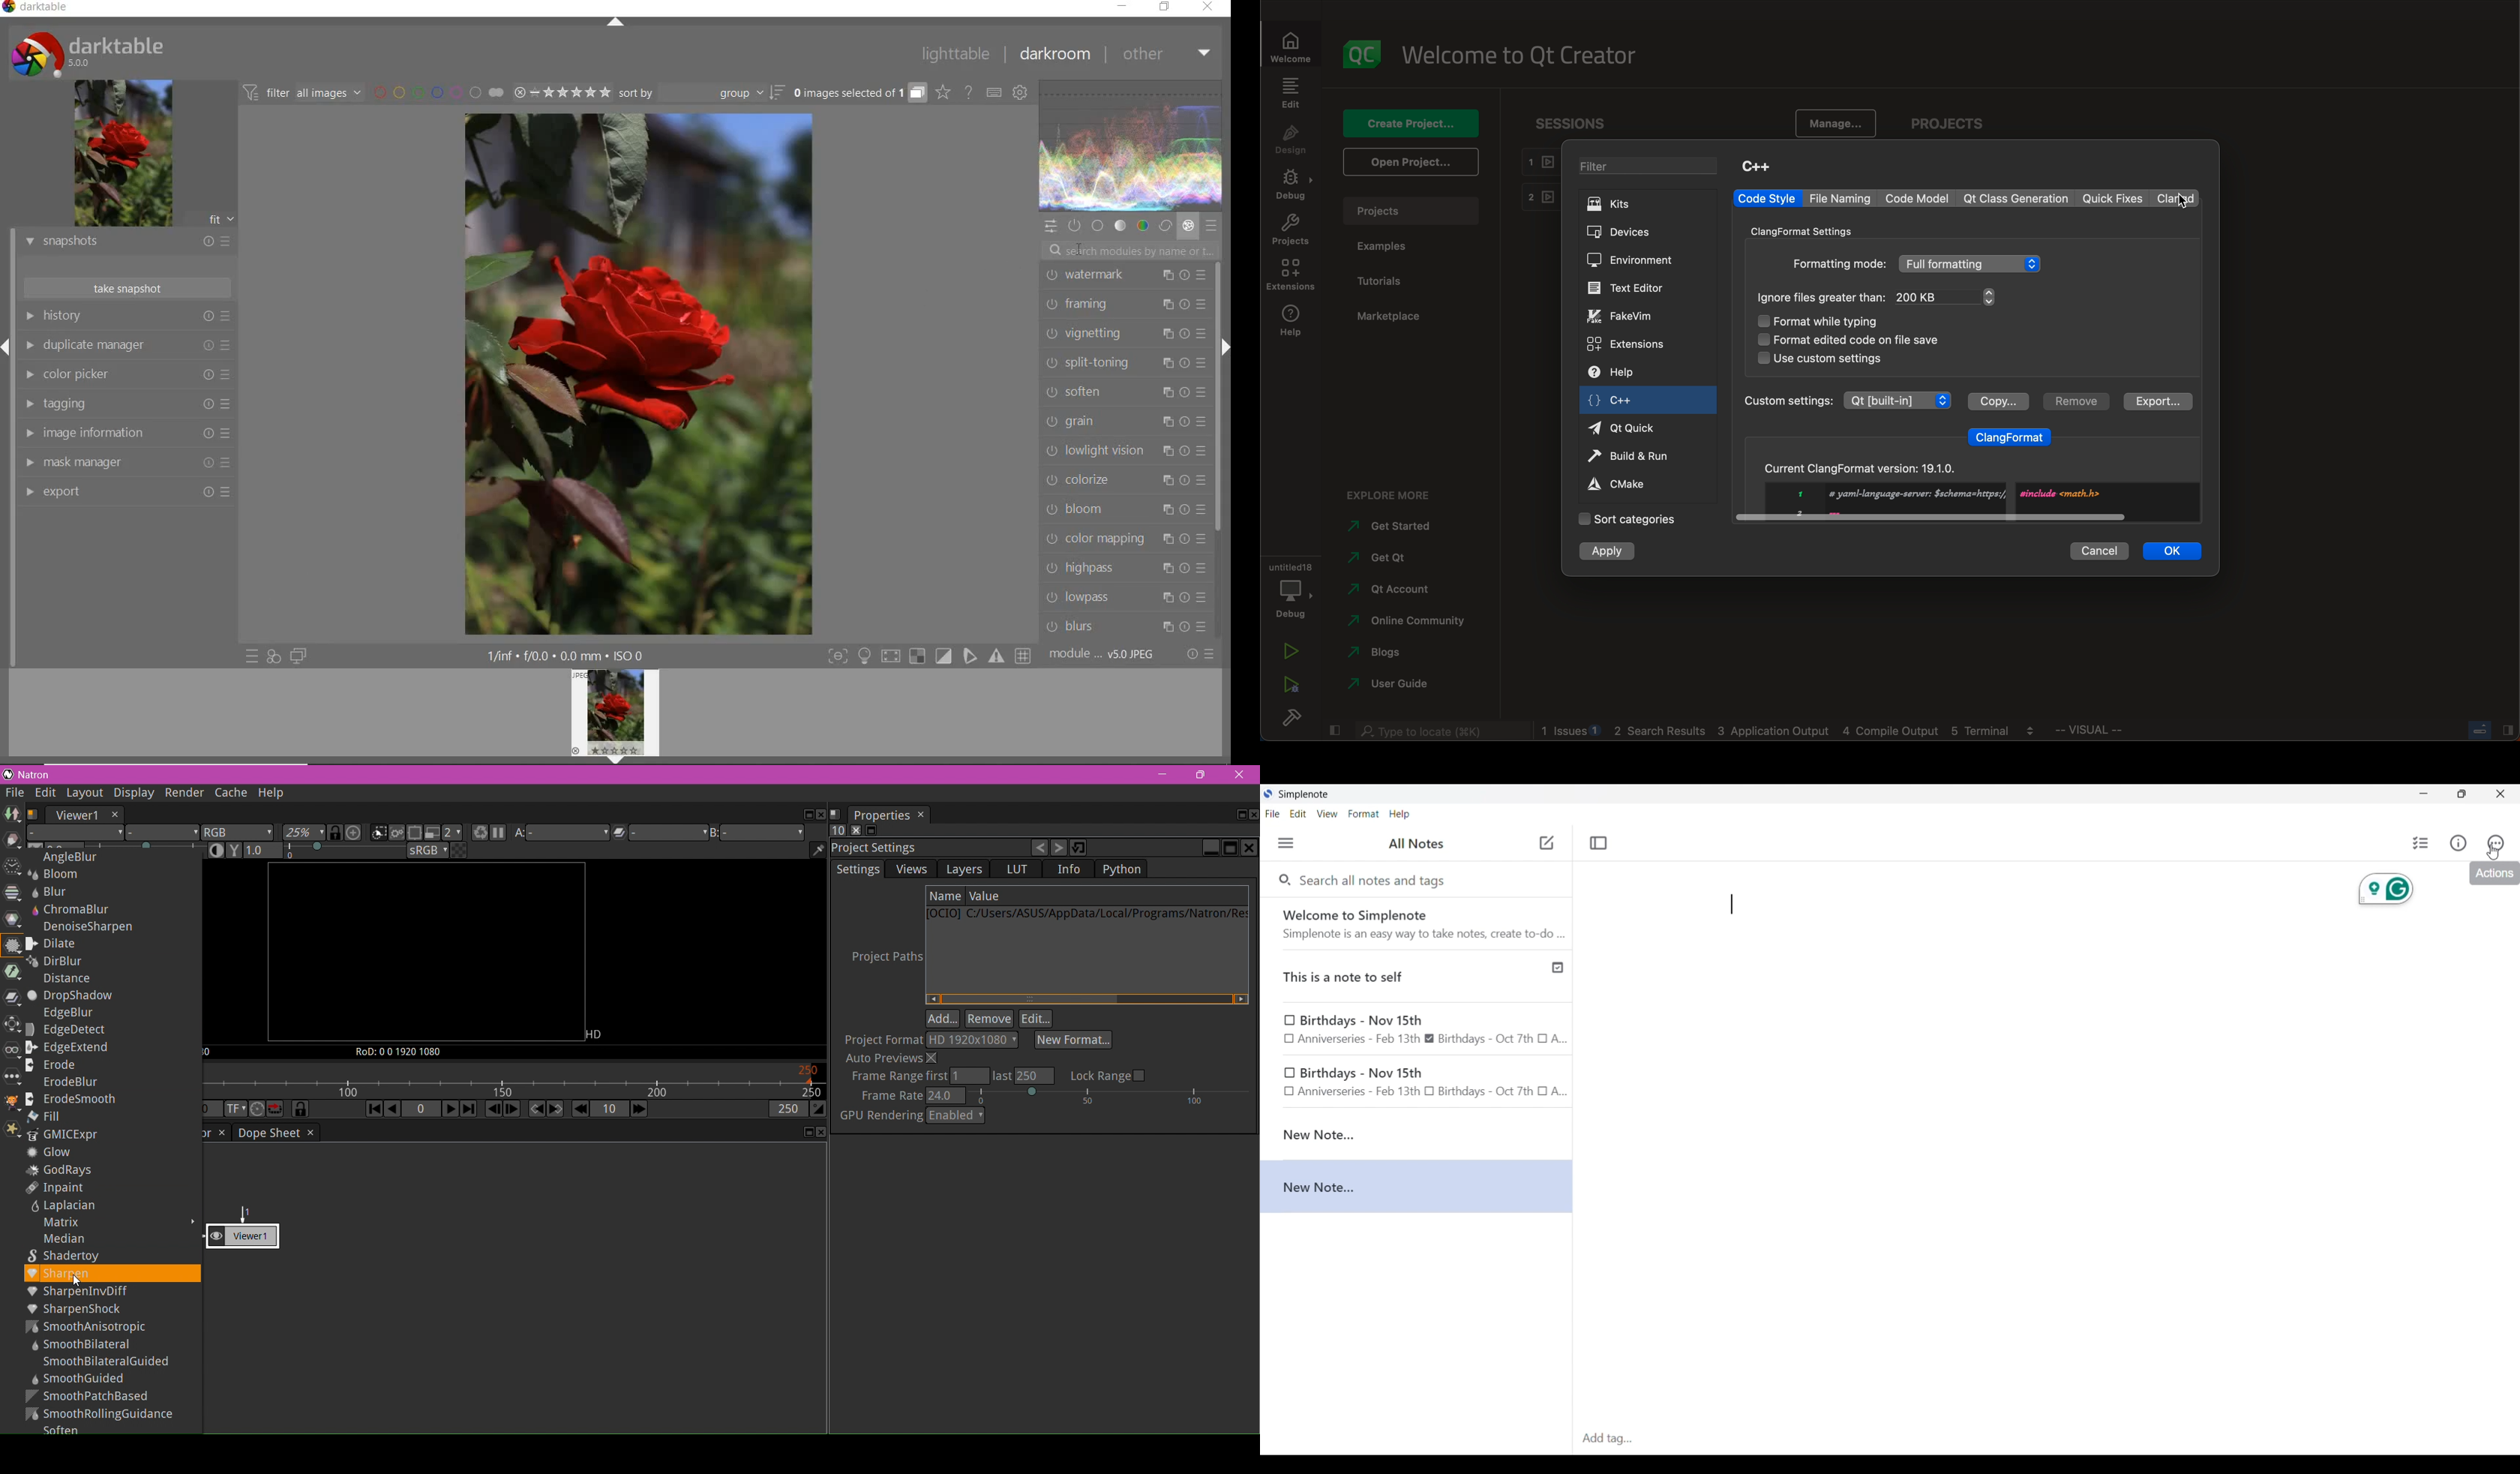 Image resolution: width=2520 pixels, height=1484 pixels. Describe the element at coordinates (1124, 509) in the screenshot. I see `bloom` at that location.